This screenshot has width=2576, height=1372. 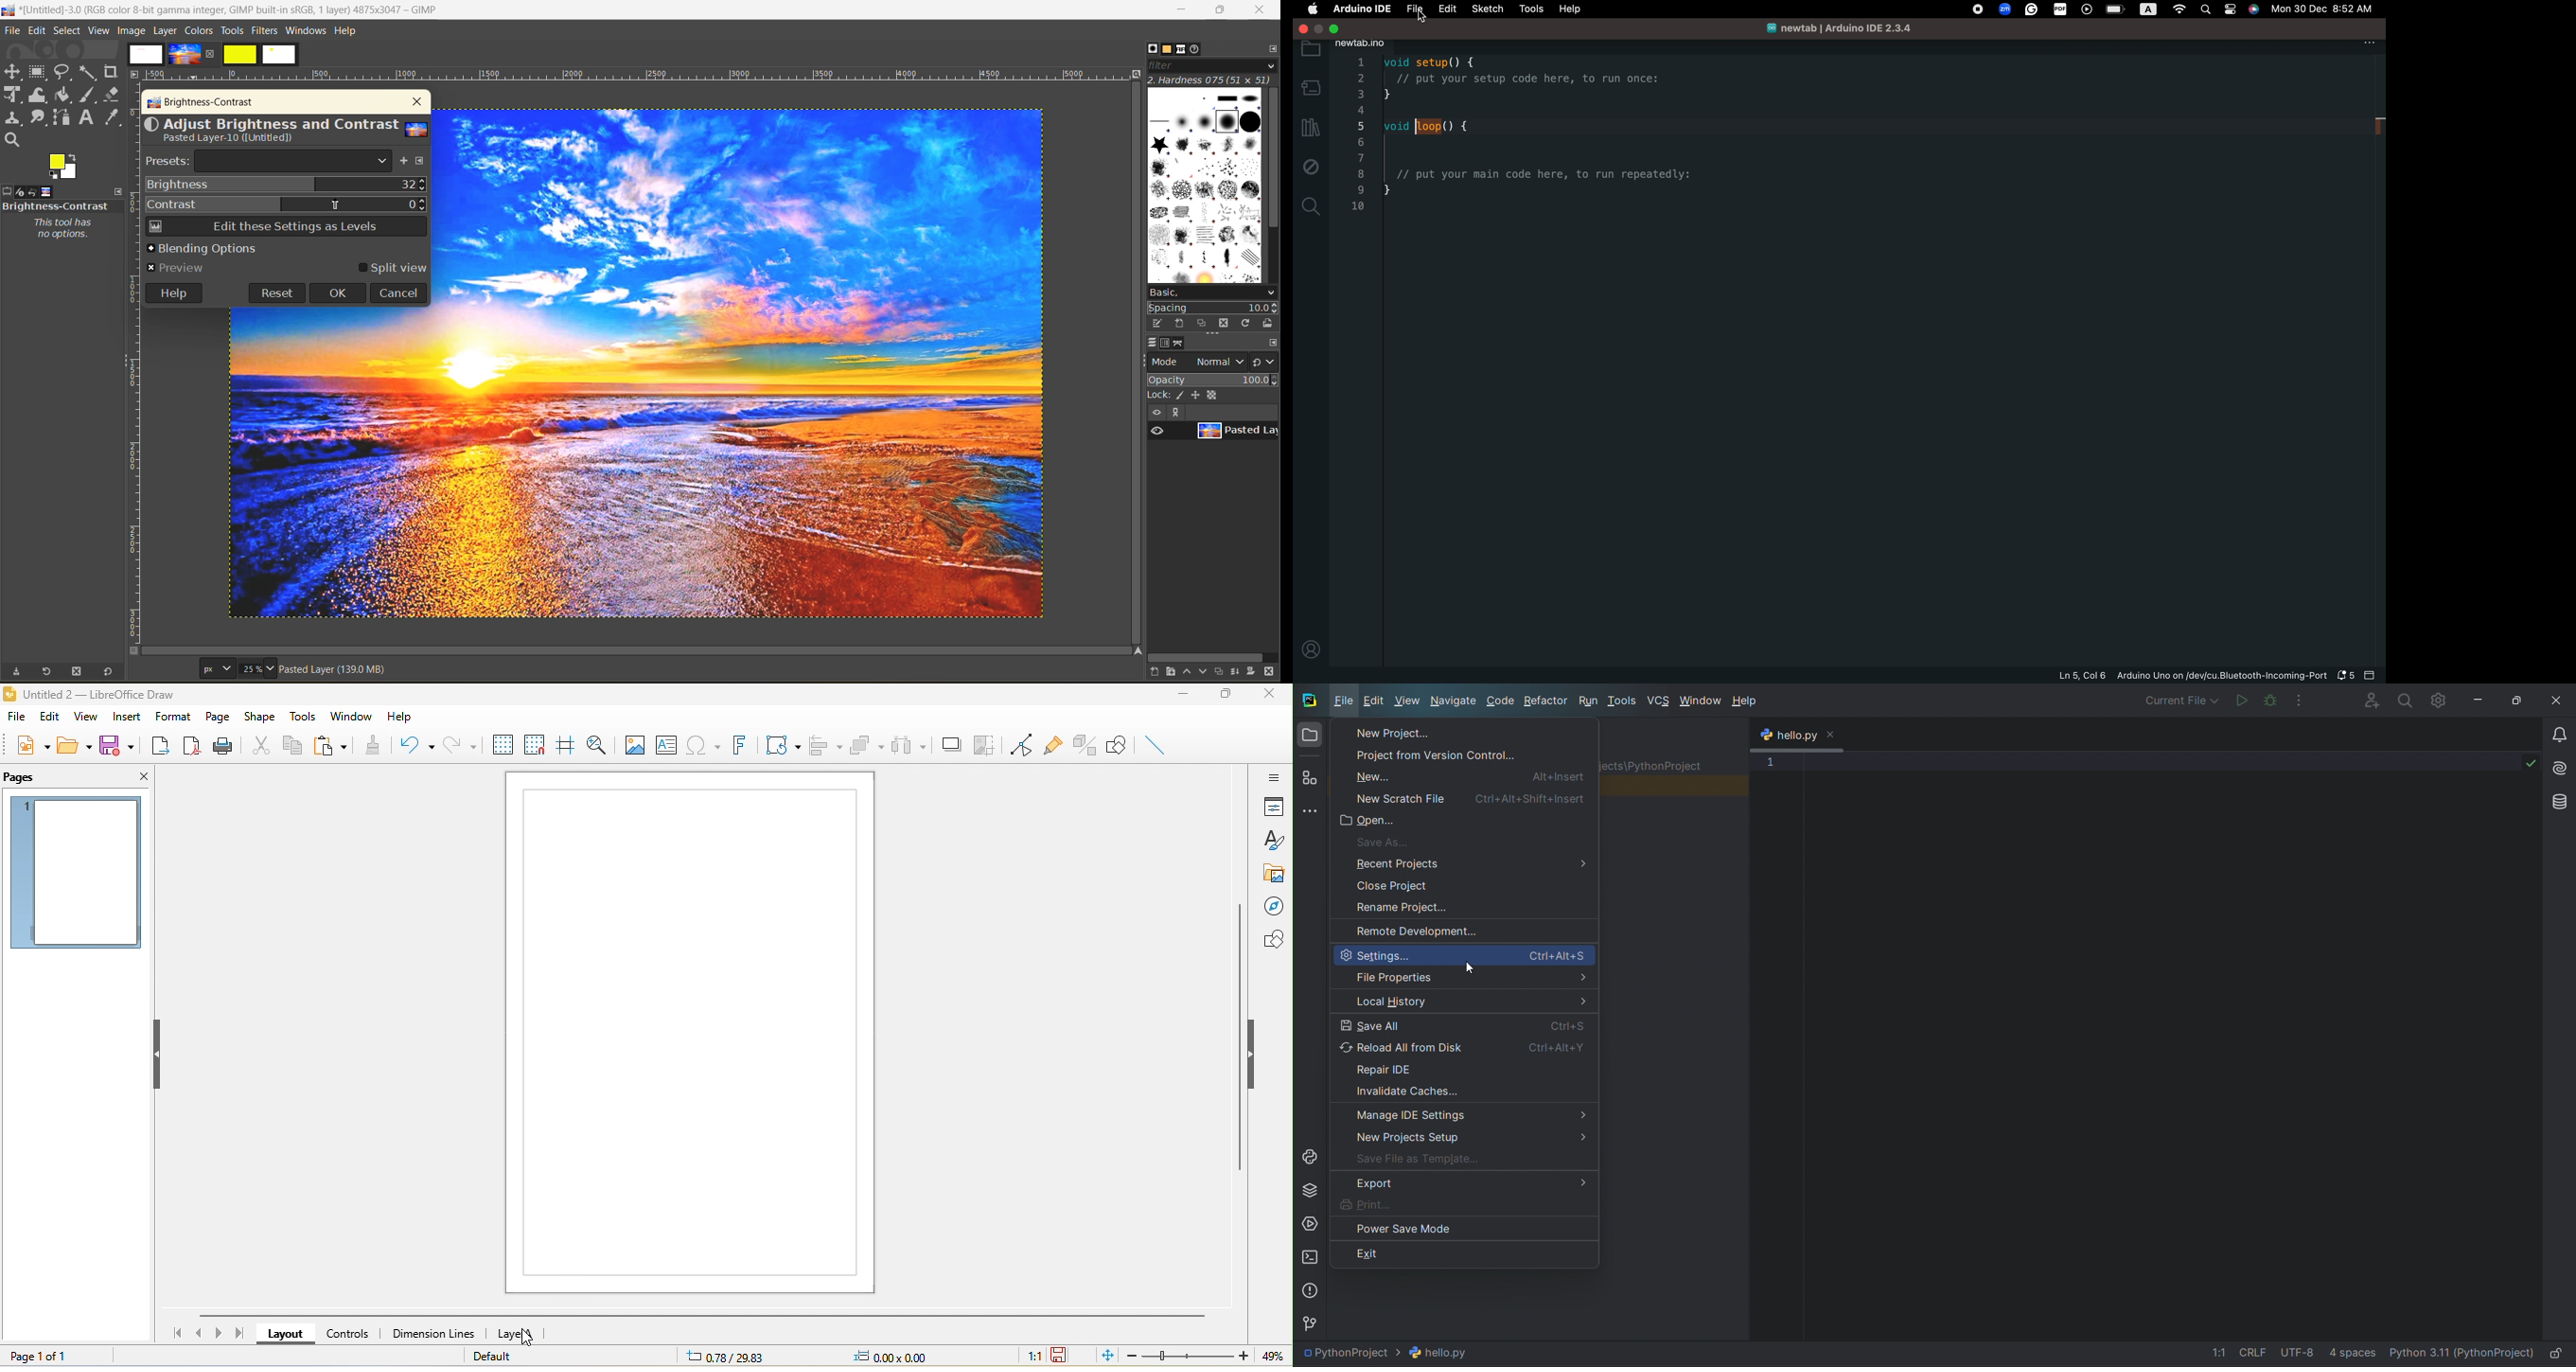 What do you see at coordinates (634, 746) in the screenshot?
I see `image` at bounding box center [634, 746].